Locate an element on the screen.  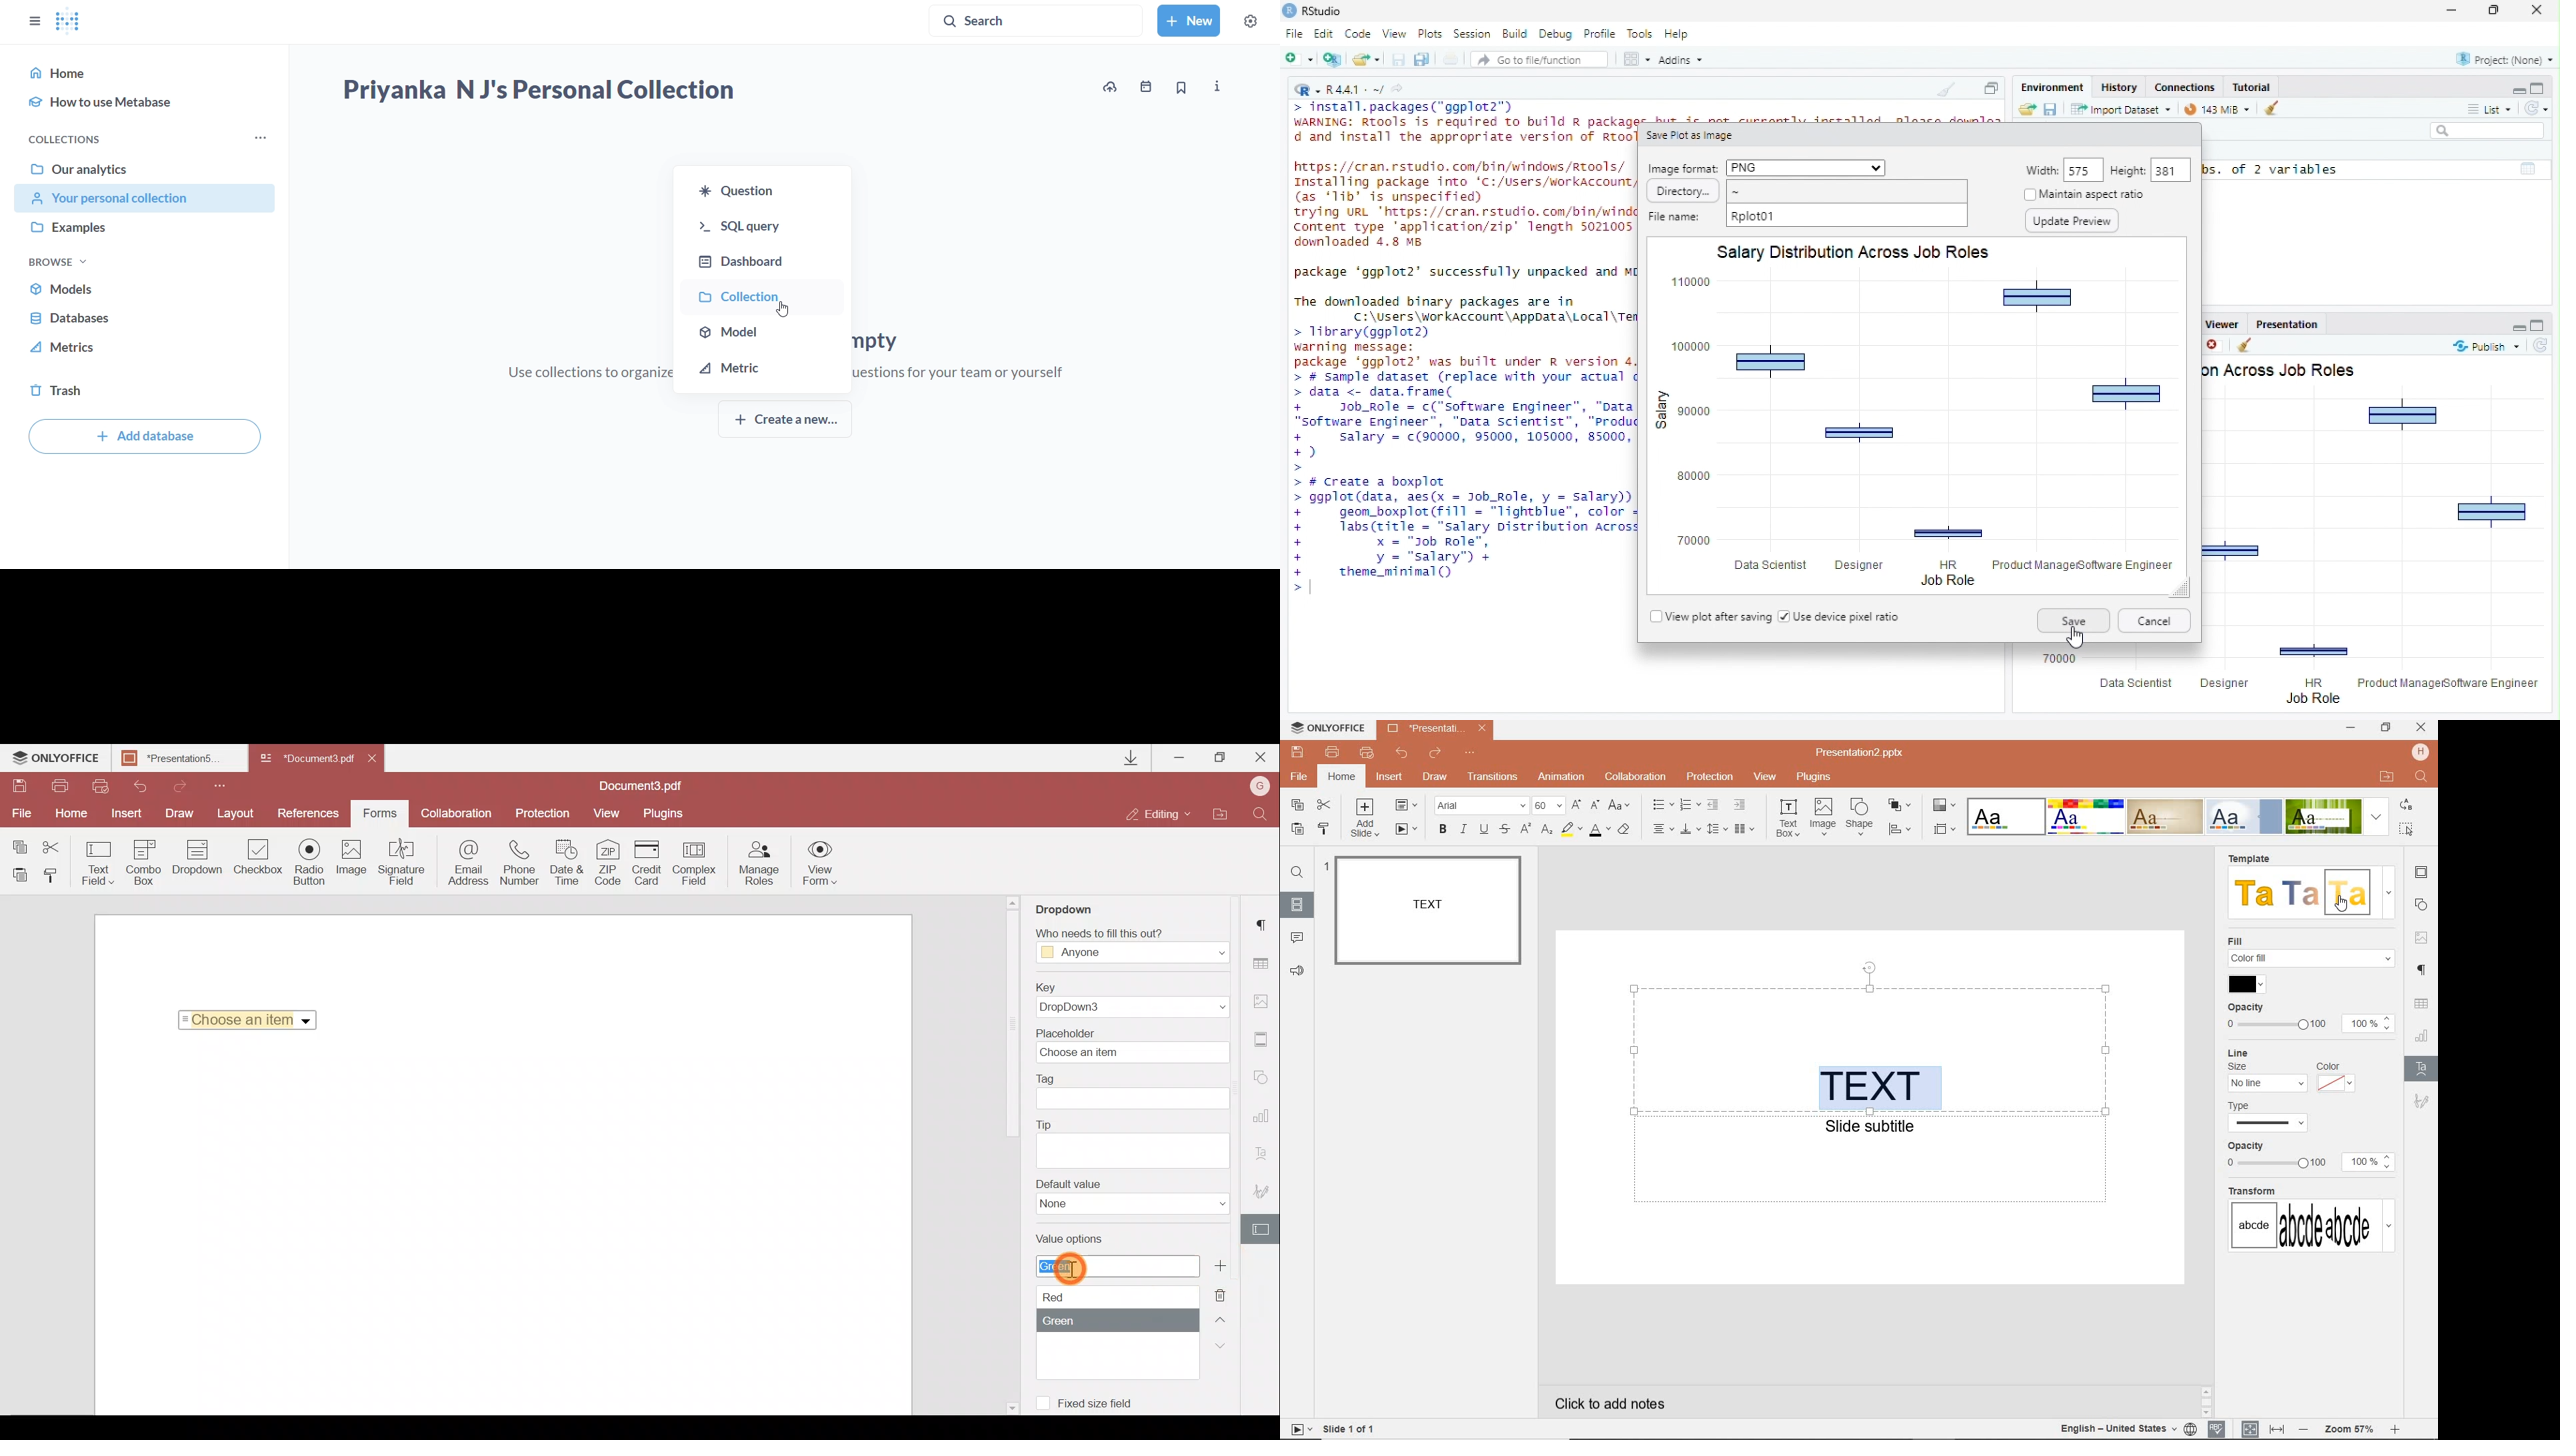
TRANSITION is located at coordinates (1494, 777).